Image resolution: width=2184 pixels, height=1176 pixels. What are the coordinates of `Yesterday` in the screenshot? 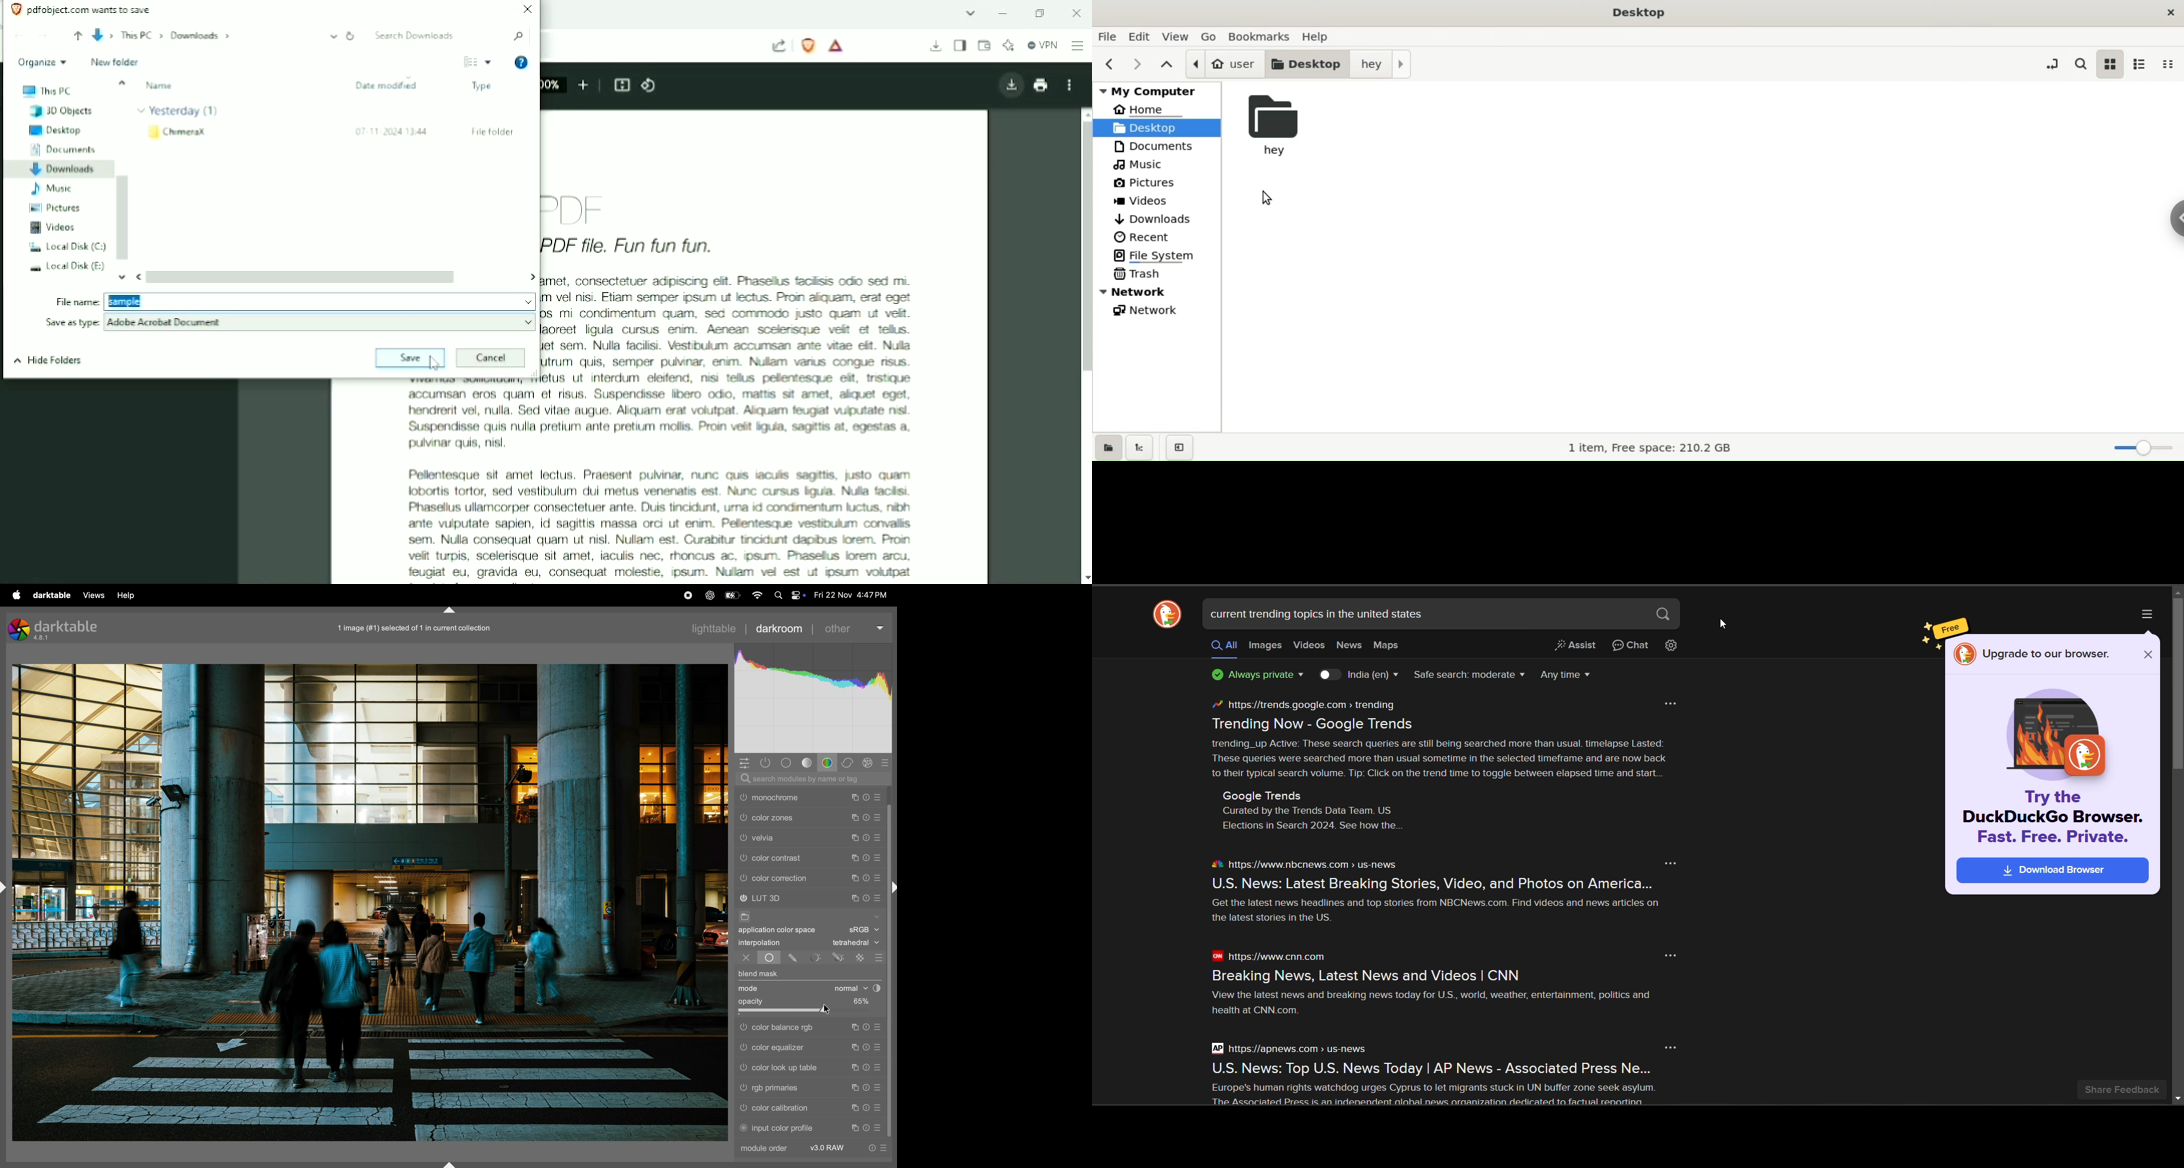 It's located at (180, 111).